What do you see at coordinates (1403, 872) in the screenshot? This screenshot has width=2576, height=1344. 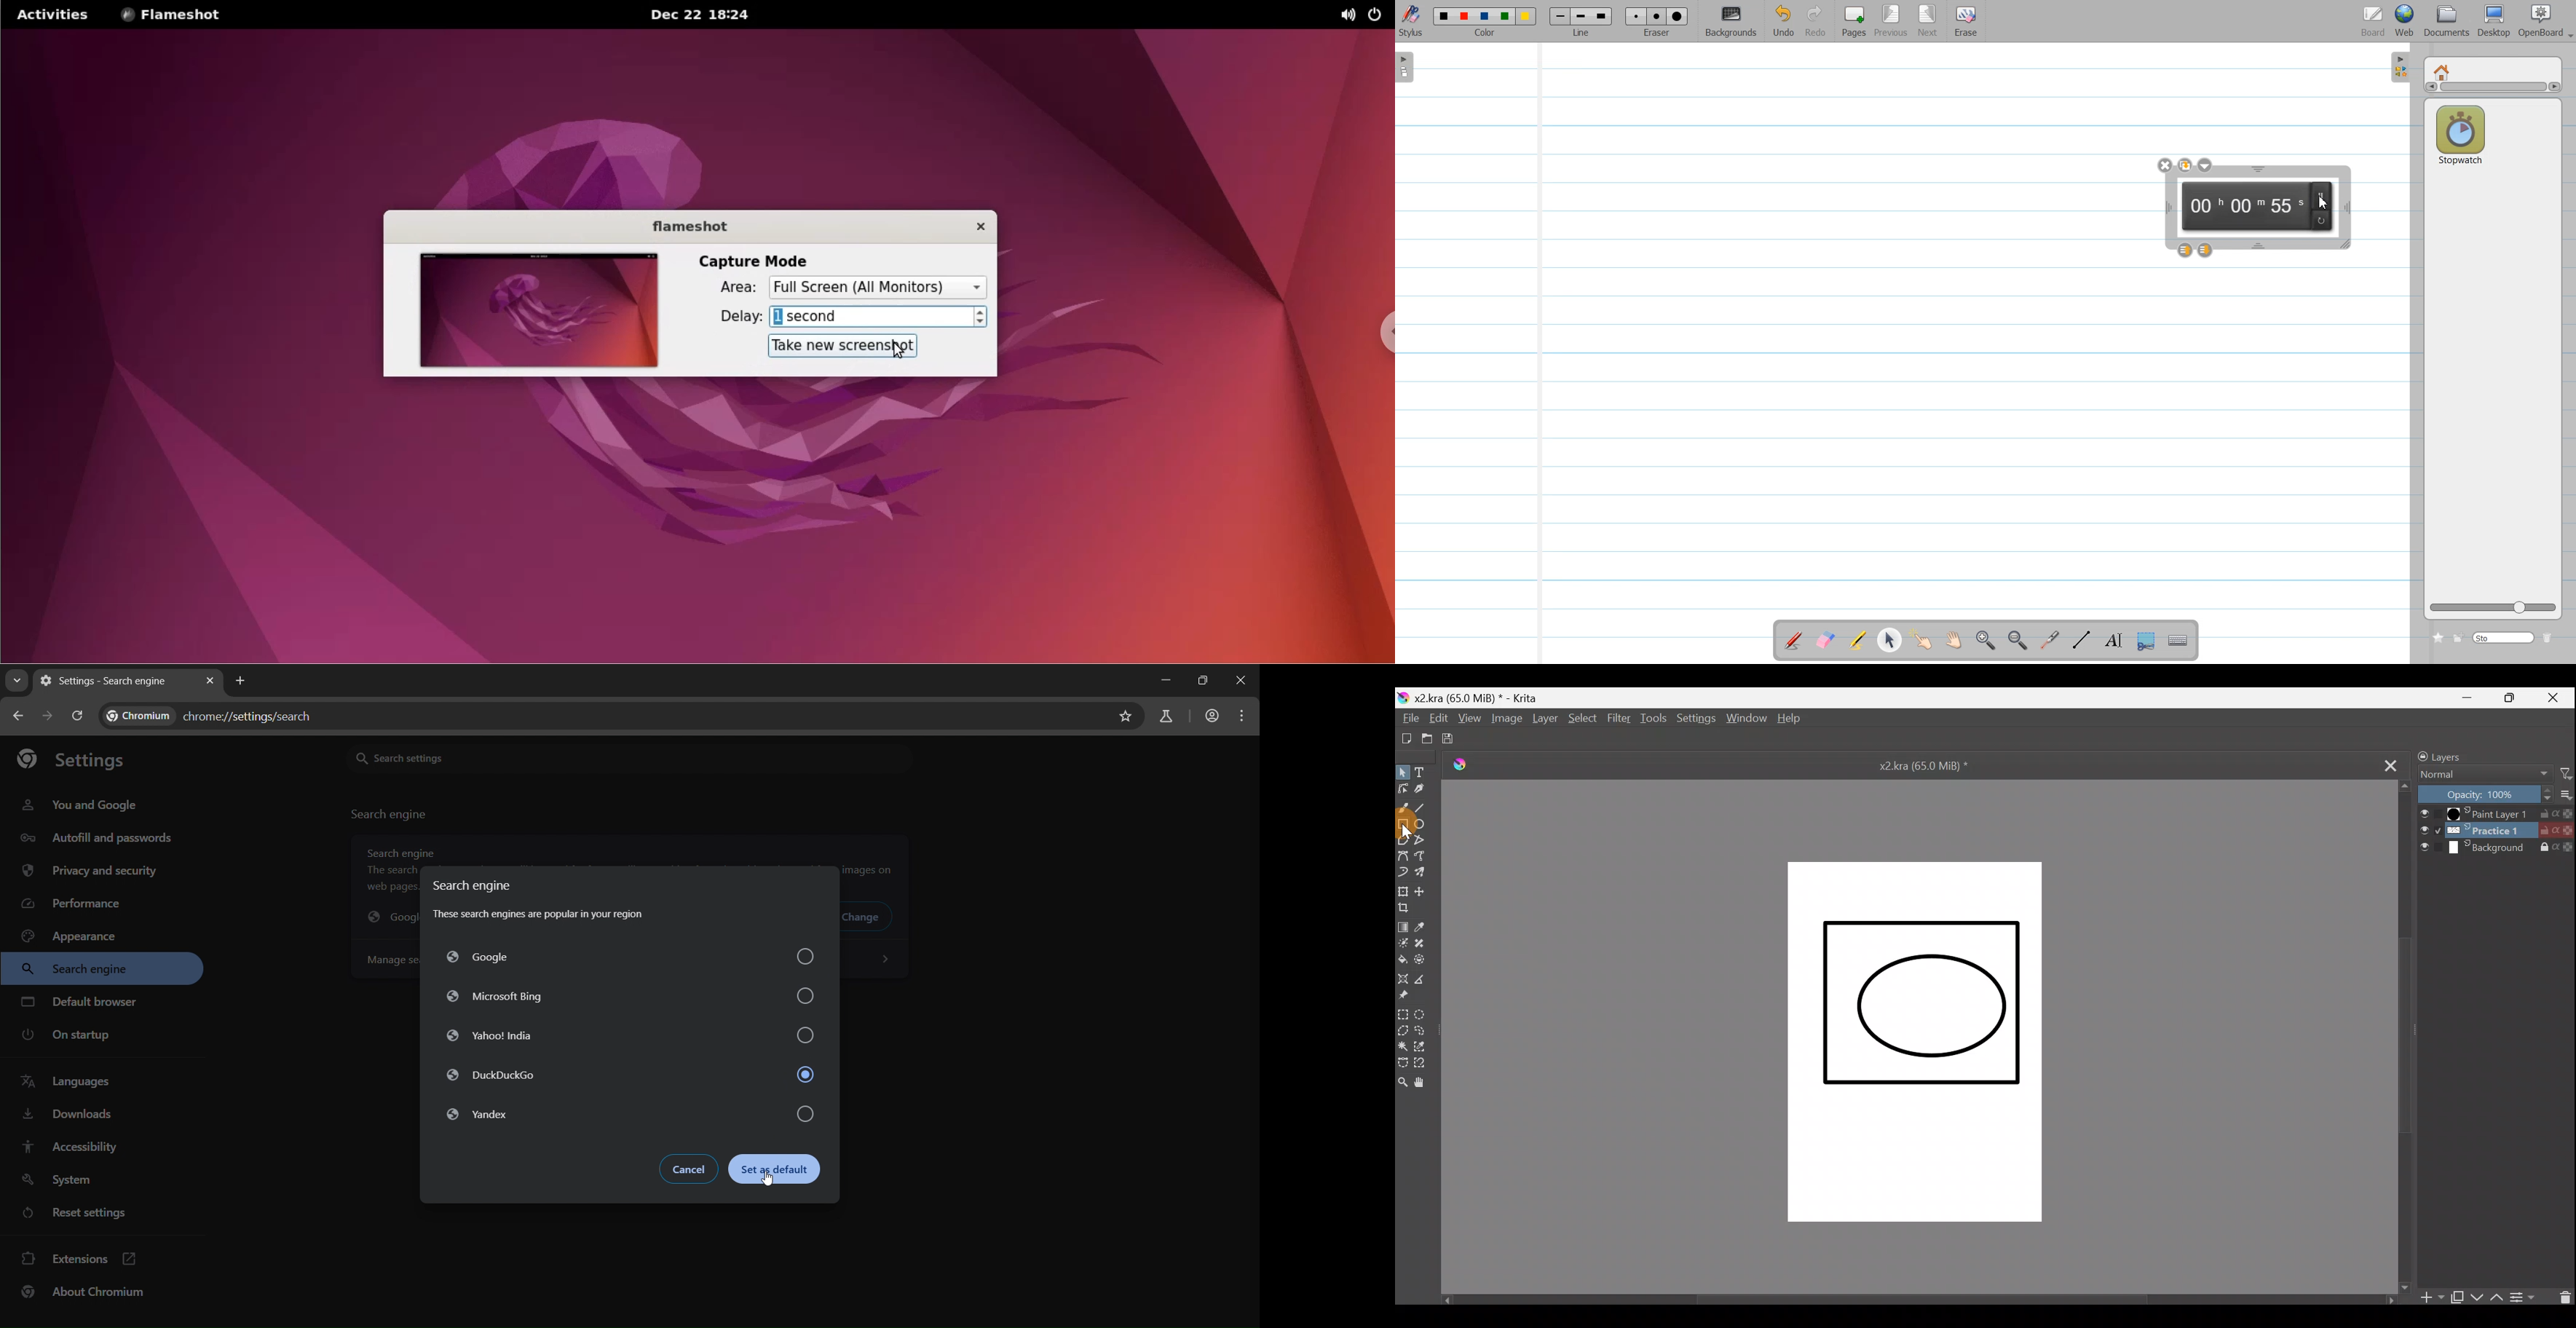 I see `Dynamic brush tool` at bounding box center [1403, 872].